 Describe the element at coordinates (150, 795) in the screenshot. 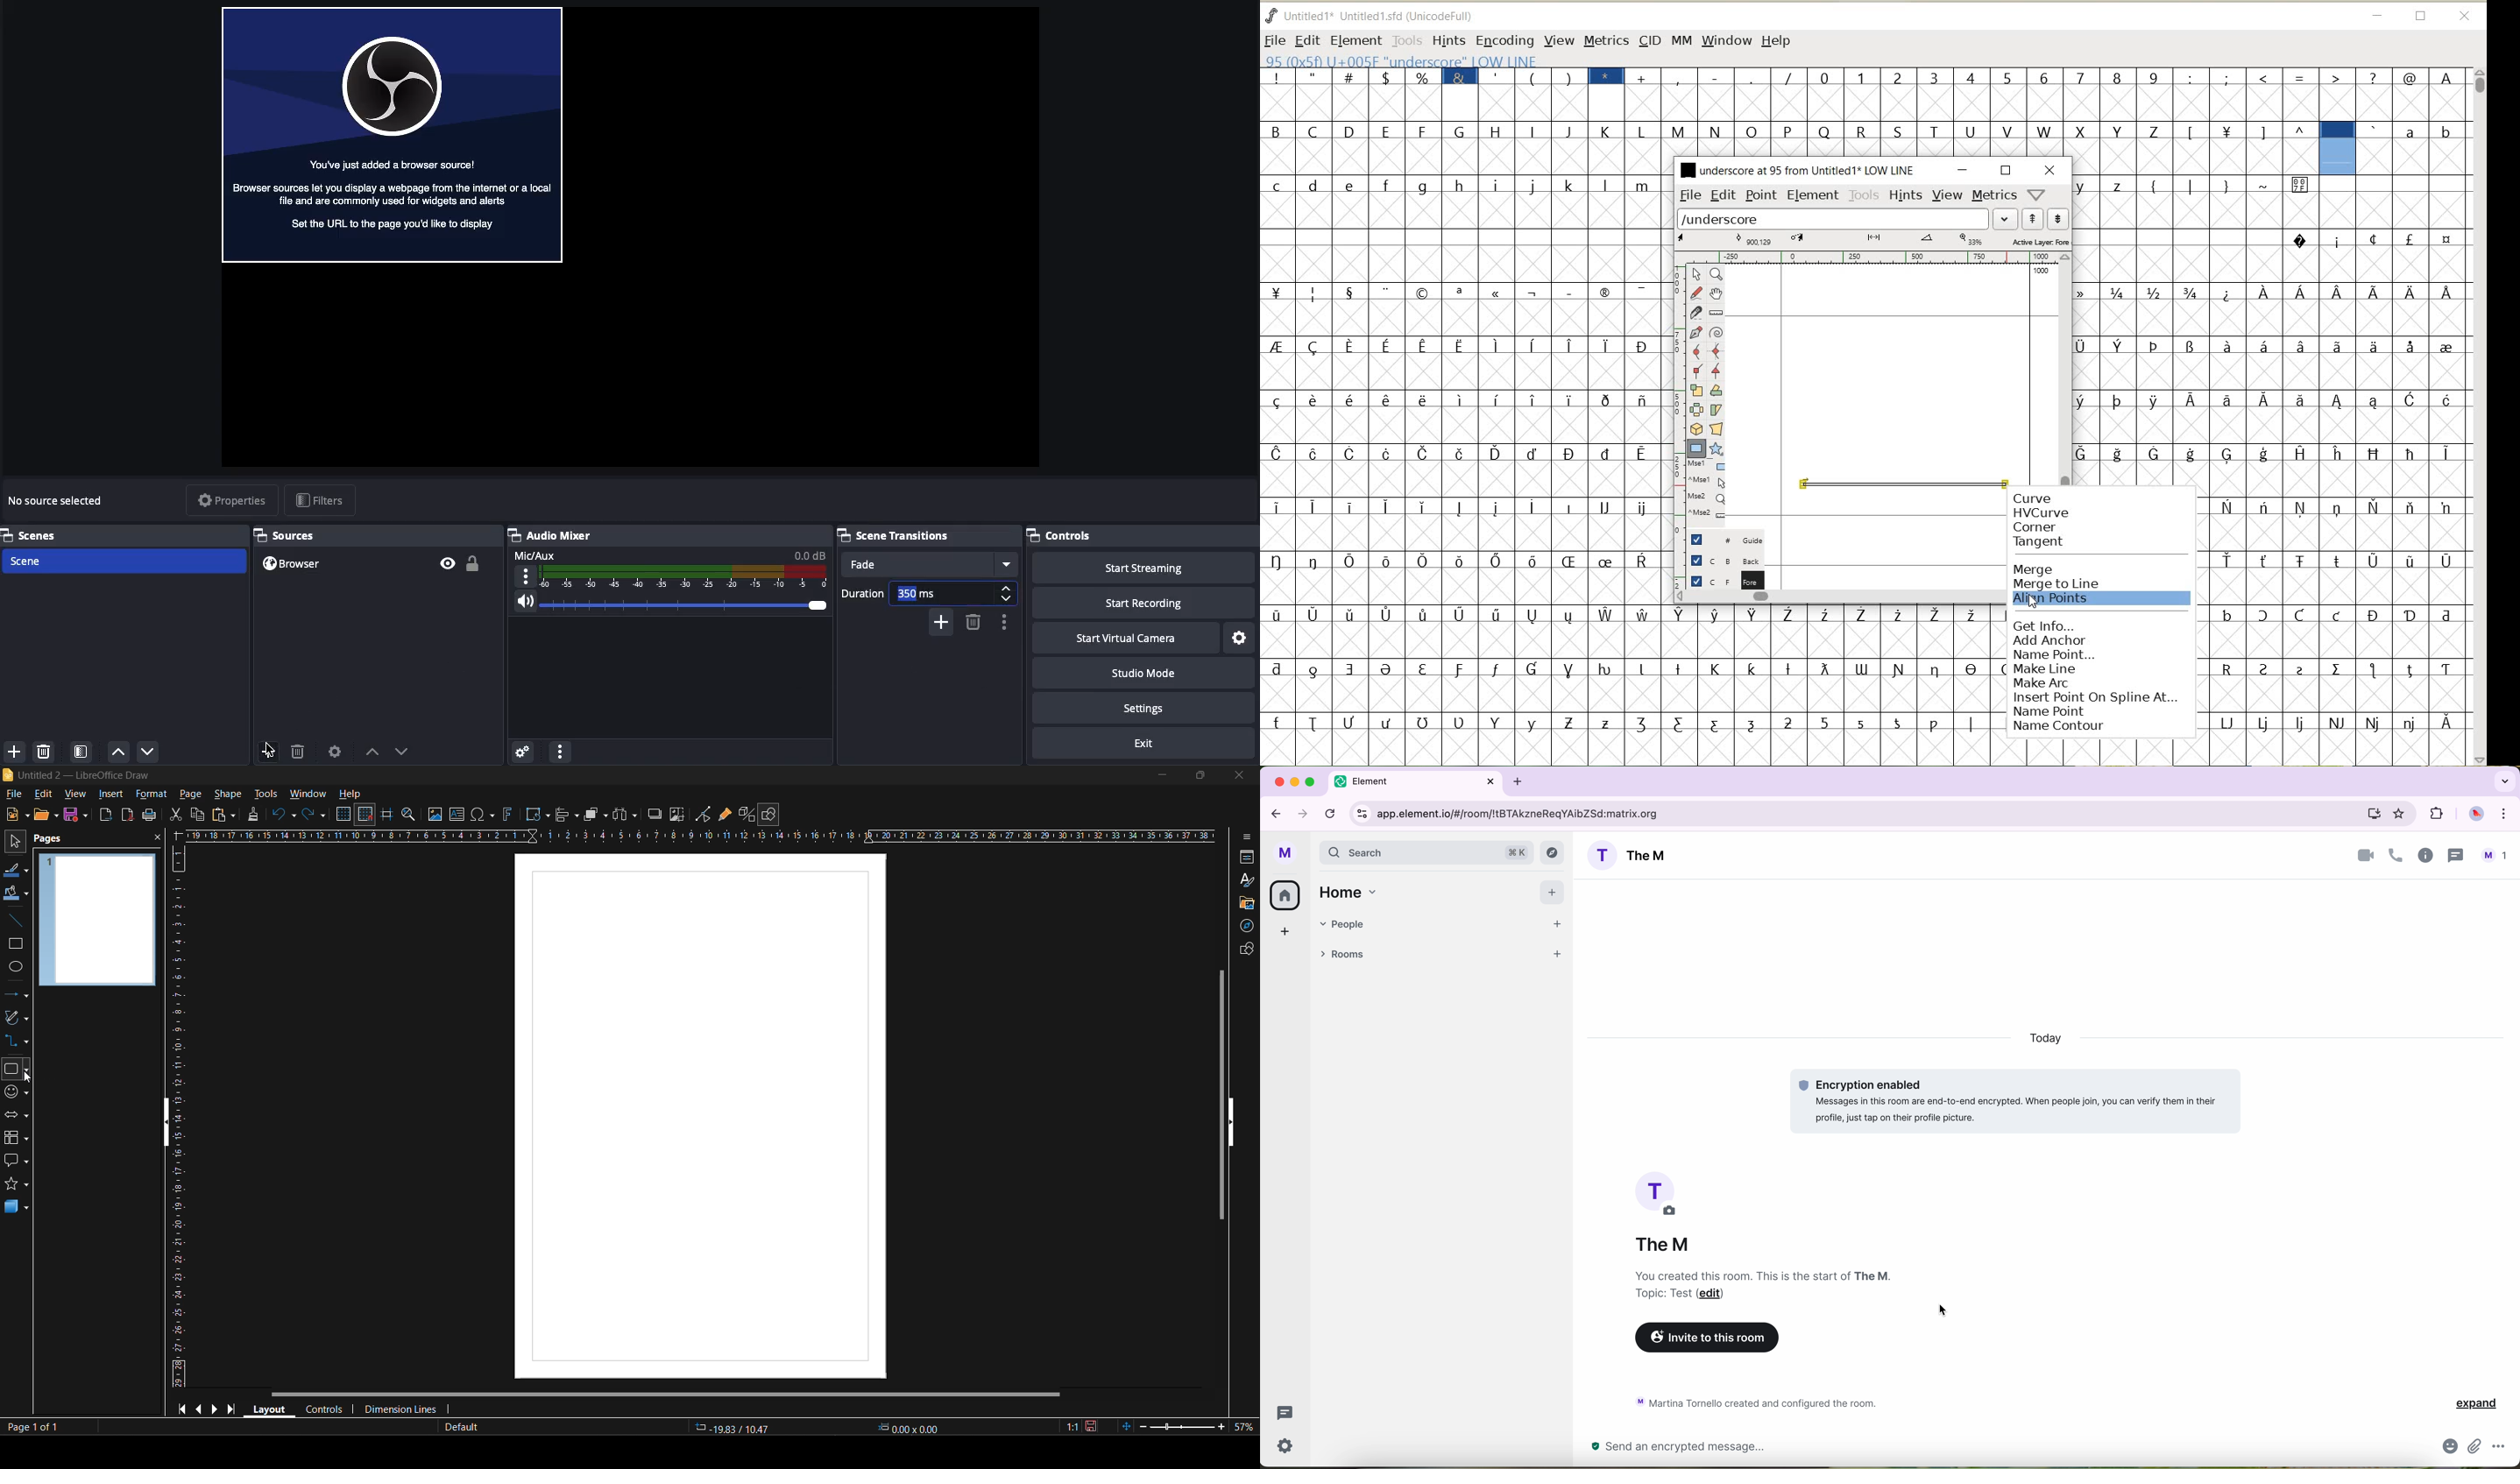

I see `format` at that location.